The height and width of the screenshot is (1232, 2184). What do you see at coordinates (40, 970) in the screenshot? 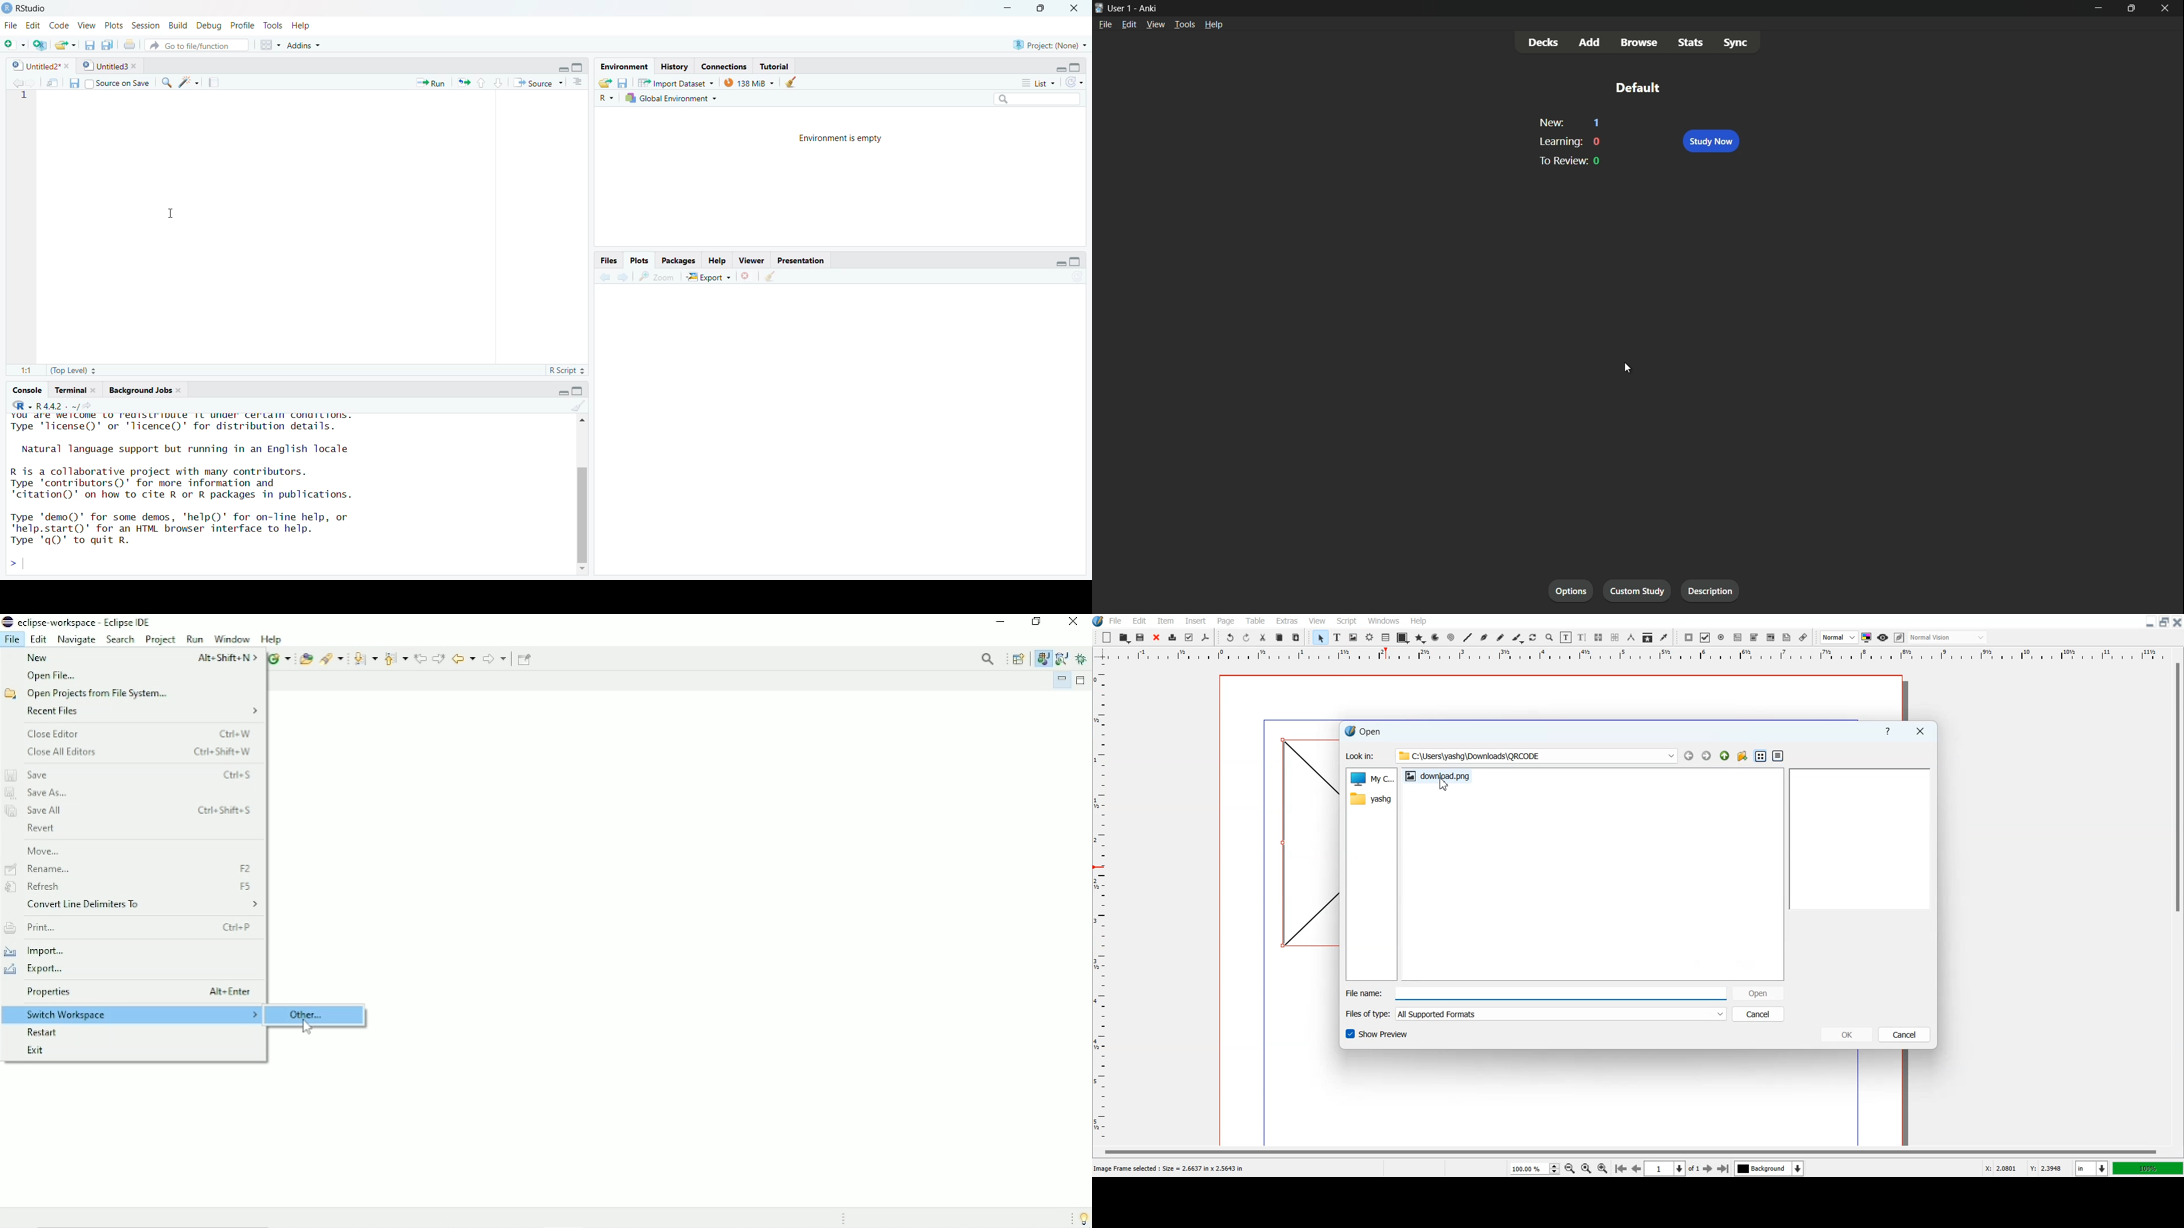
I see `Export` at bounding box center [40, 970].